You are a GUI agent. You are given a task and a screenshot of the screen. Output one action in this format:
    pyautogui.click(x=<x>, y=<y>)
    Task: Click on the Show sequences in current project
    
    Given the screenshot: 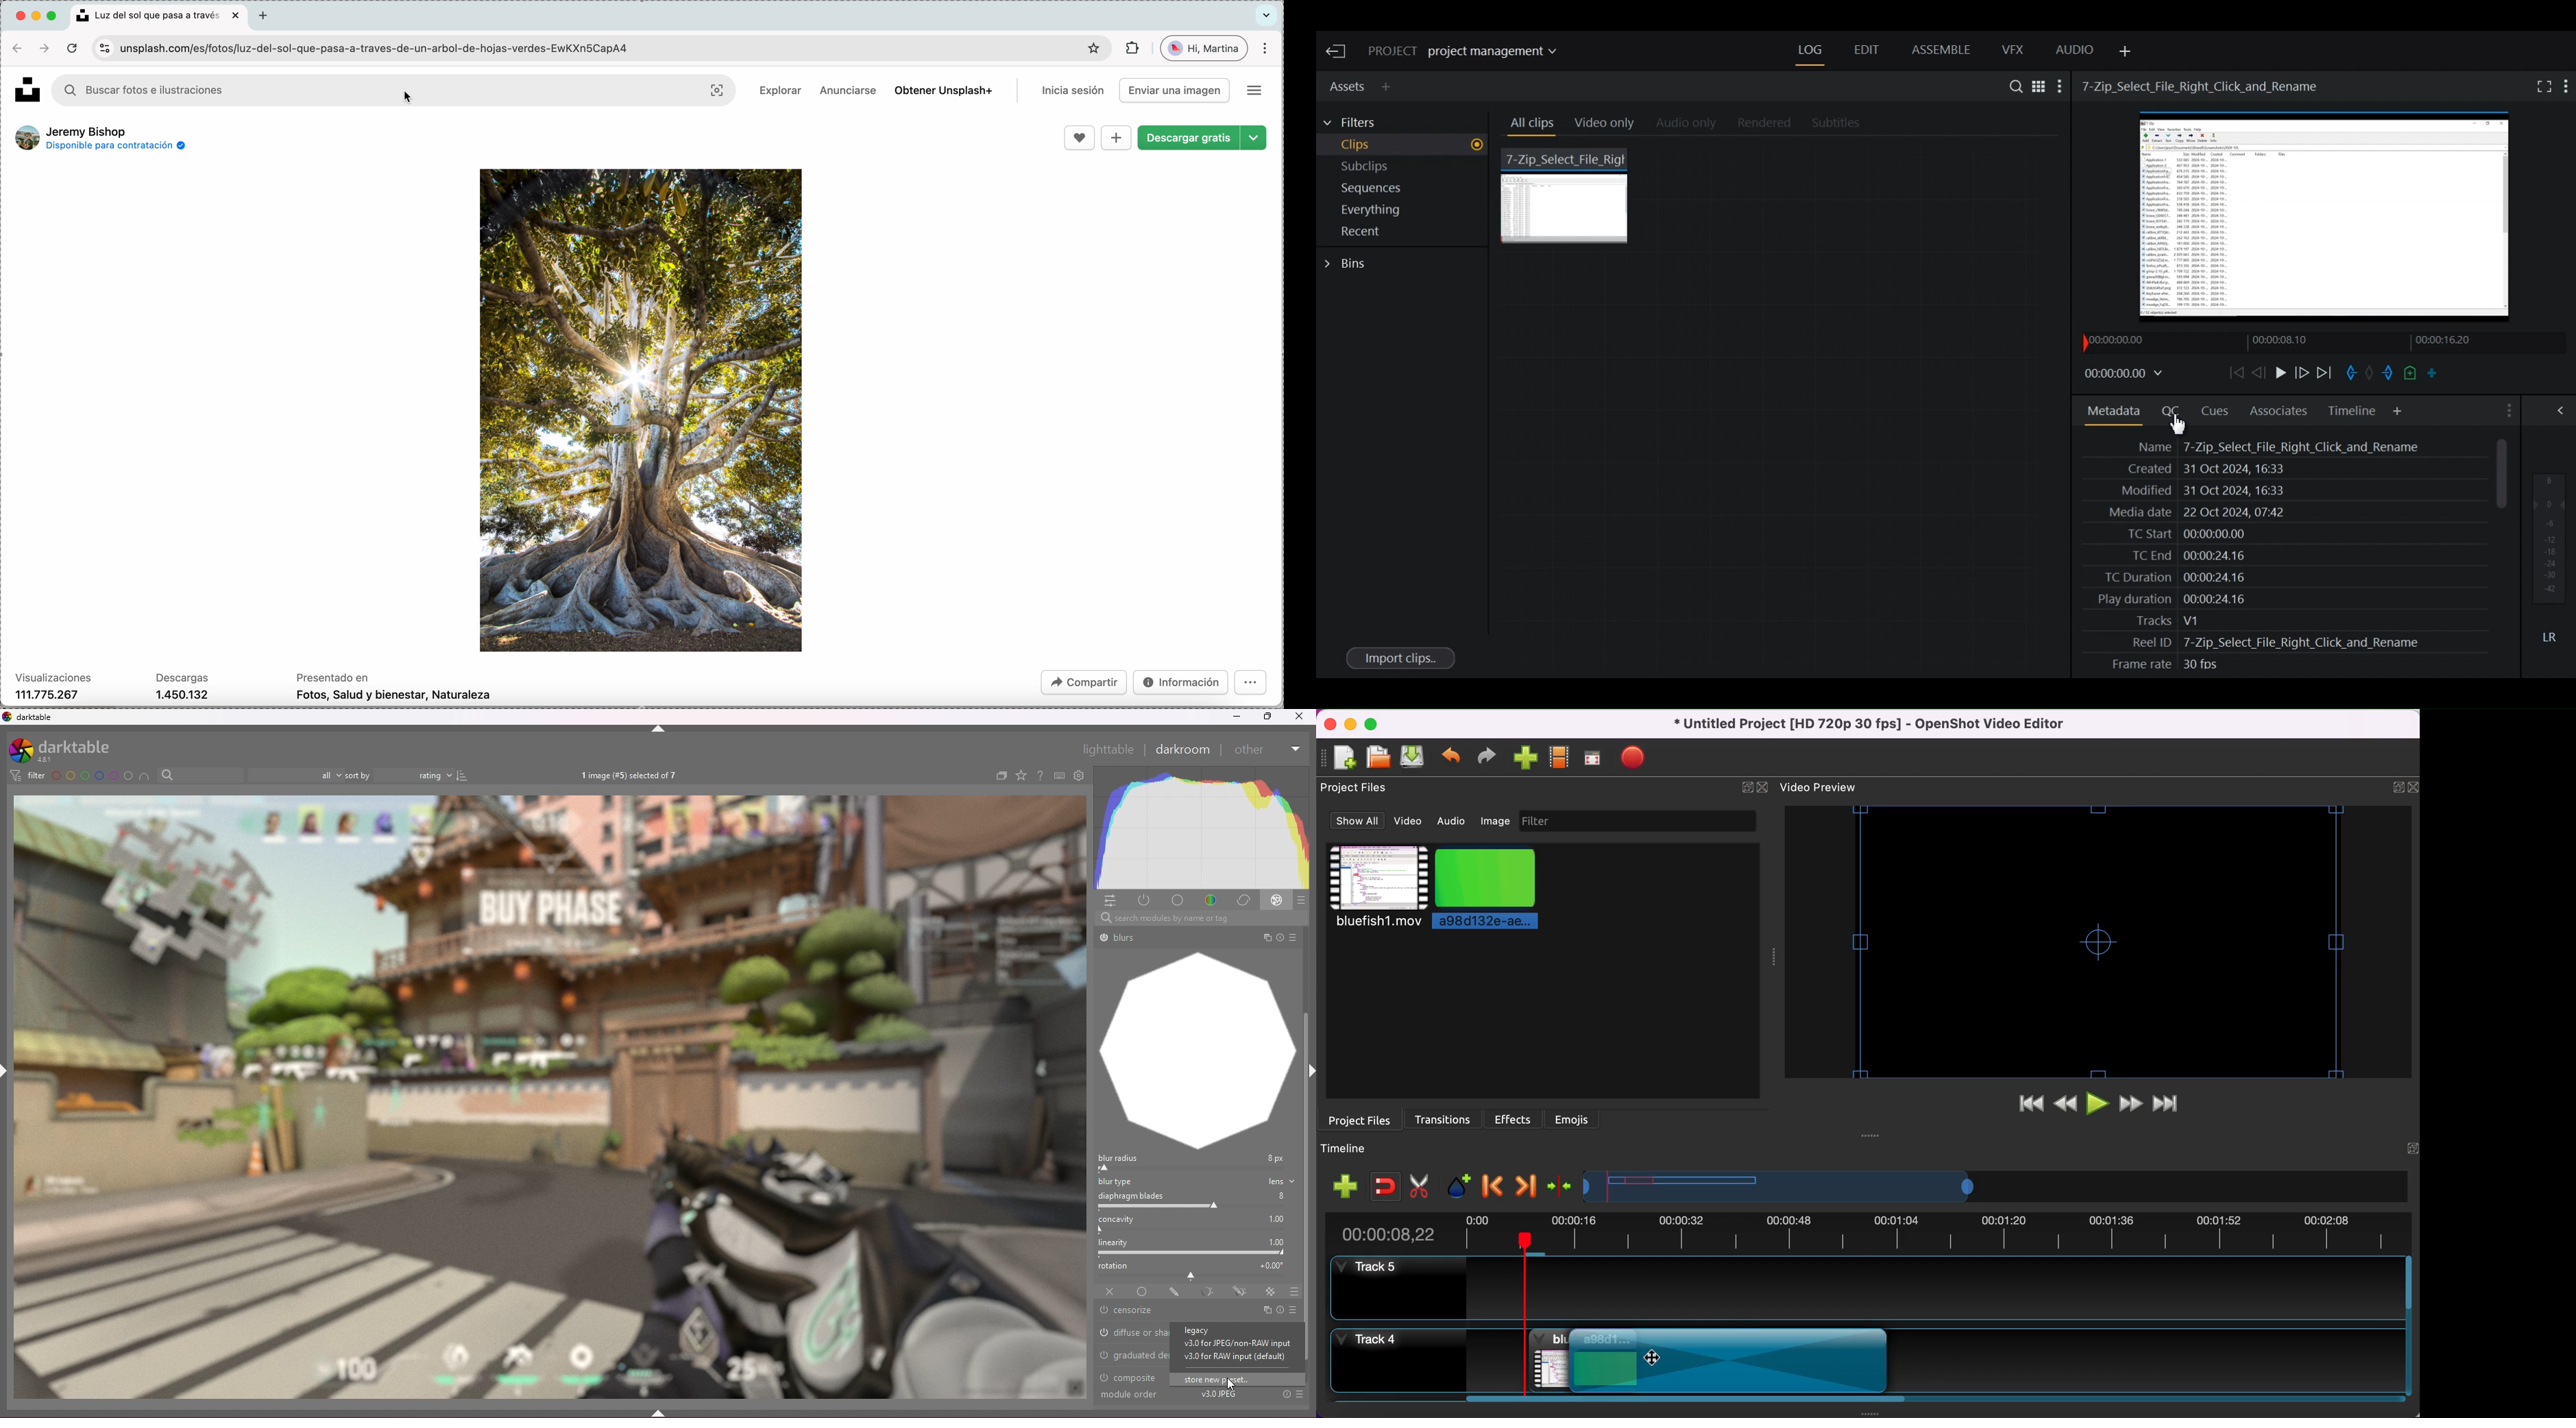 What is the action you would take?
    pyautogui.click(x=1405, y=190)
    